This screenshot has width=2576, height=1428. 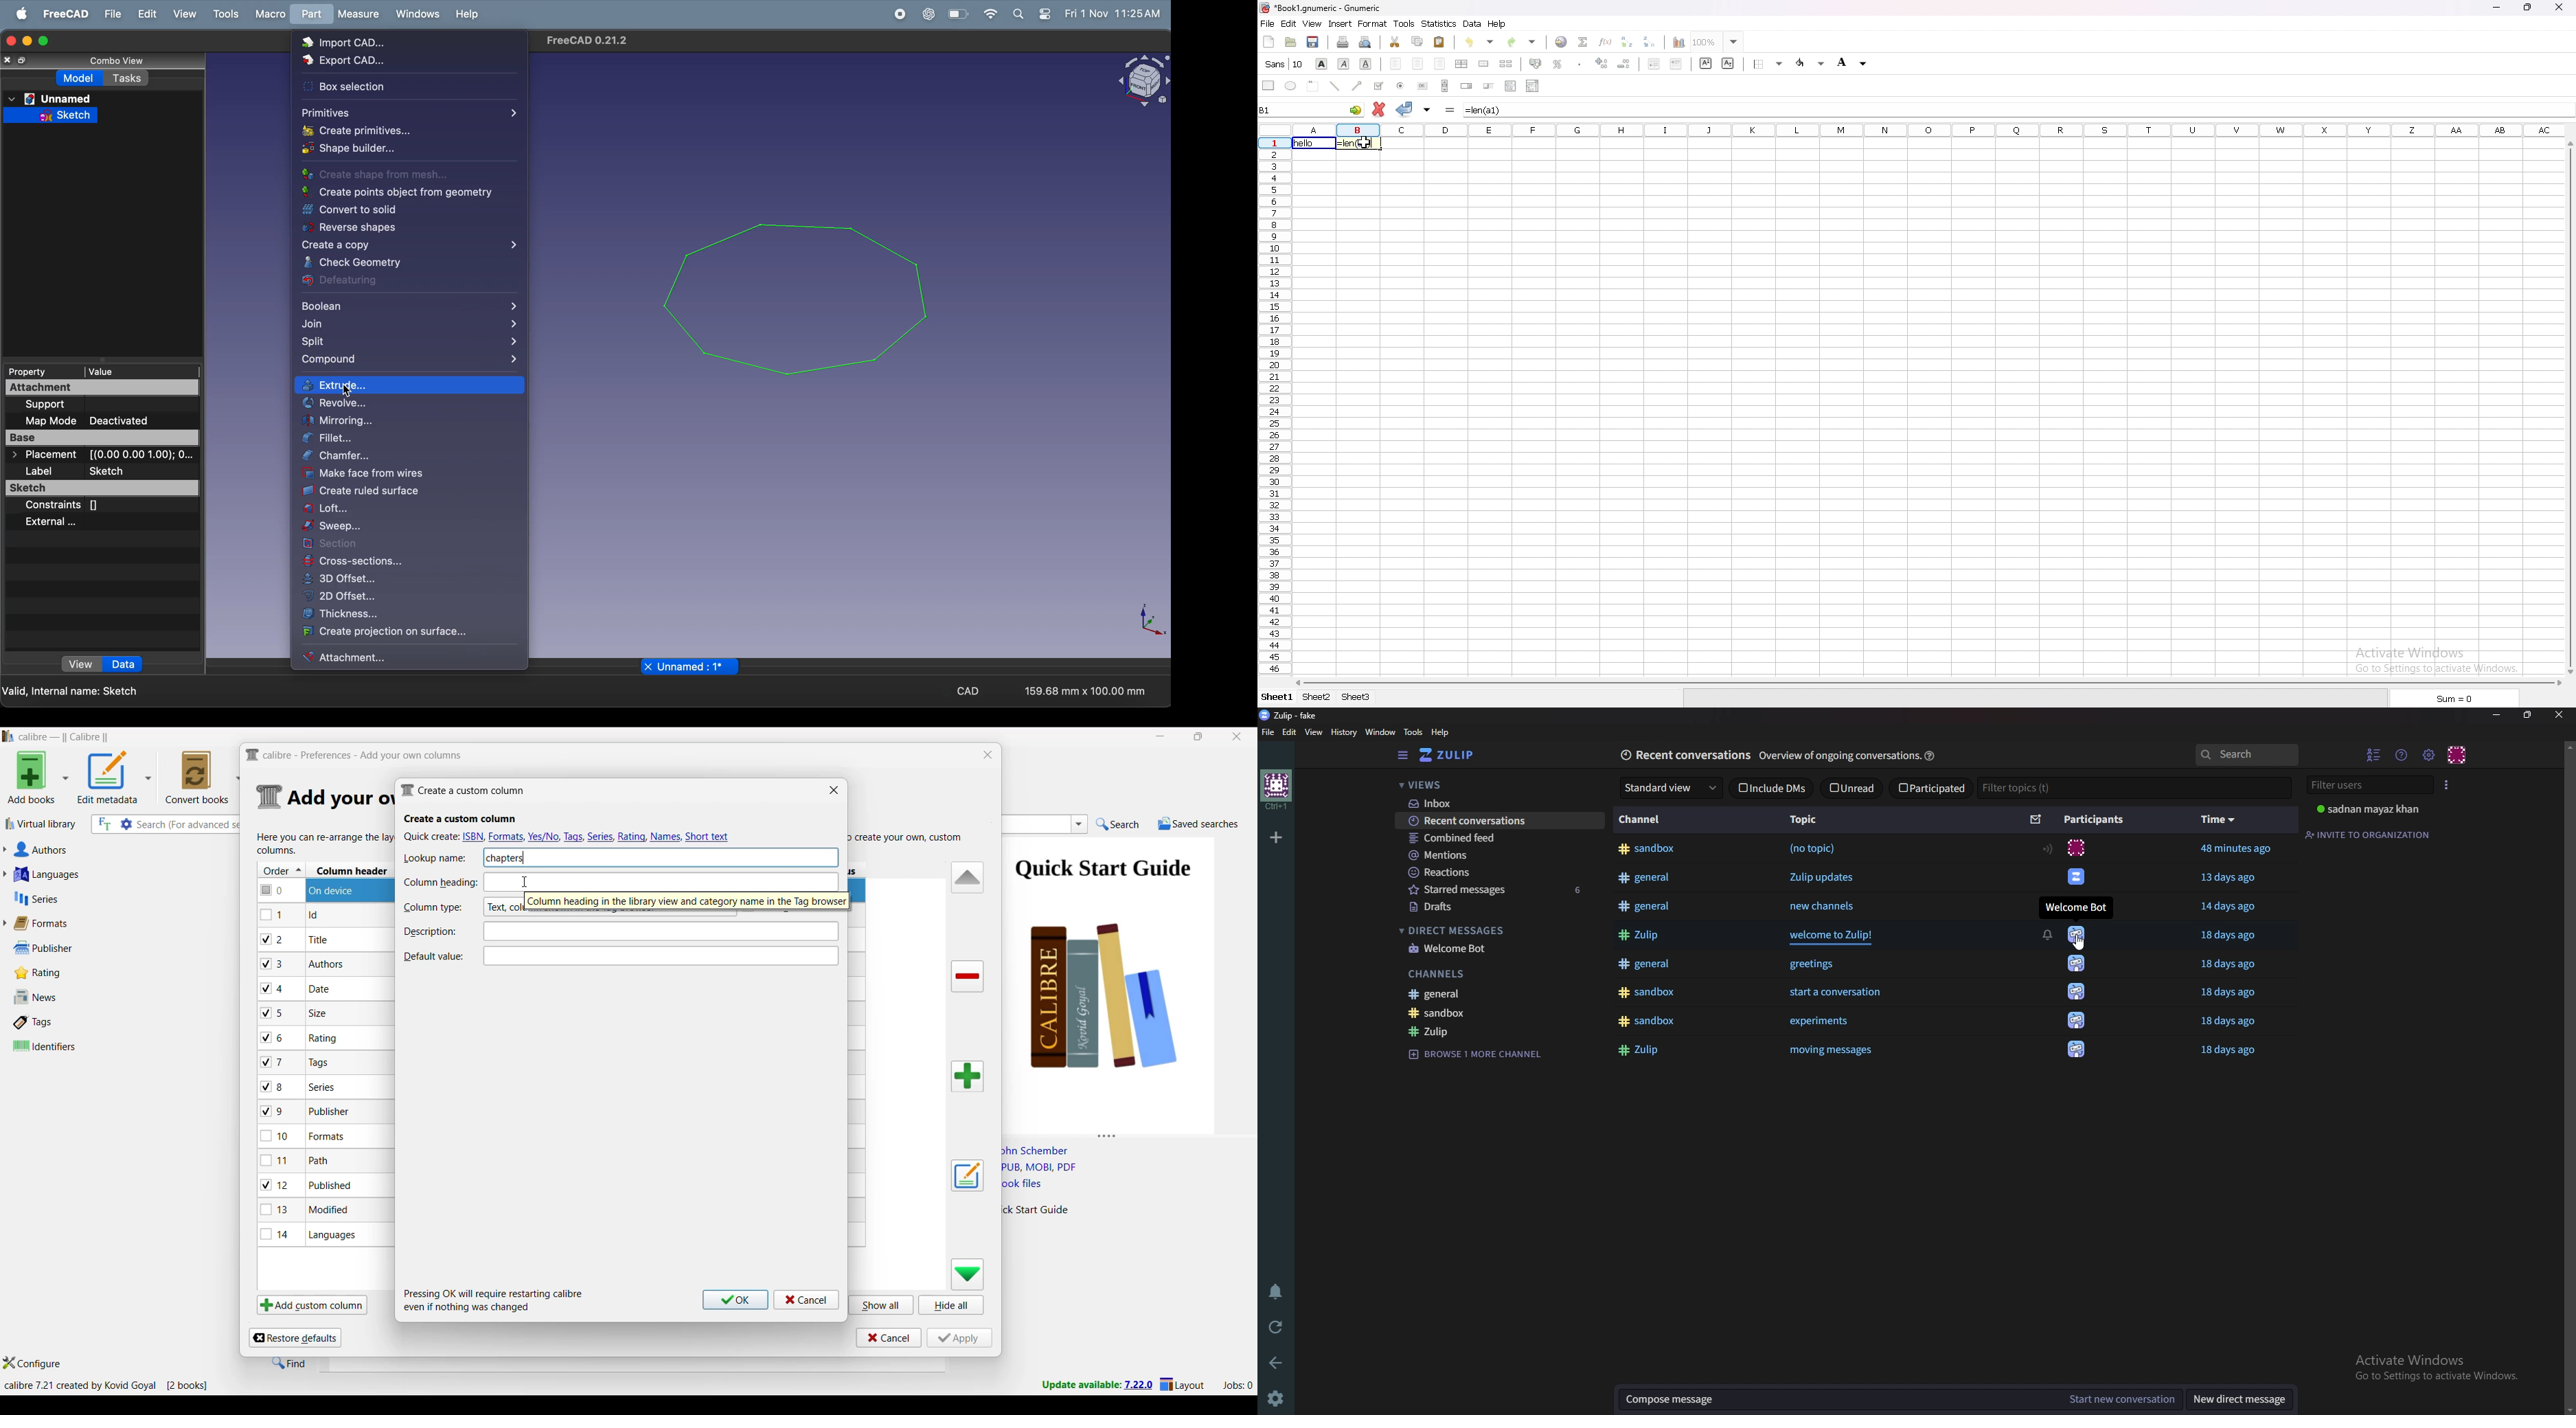 I want to click on function, so click(x=1606, y=41).